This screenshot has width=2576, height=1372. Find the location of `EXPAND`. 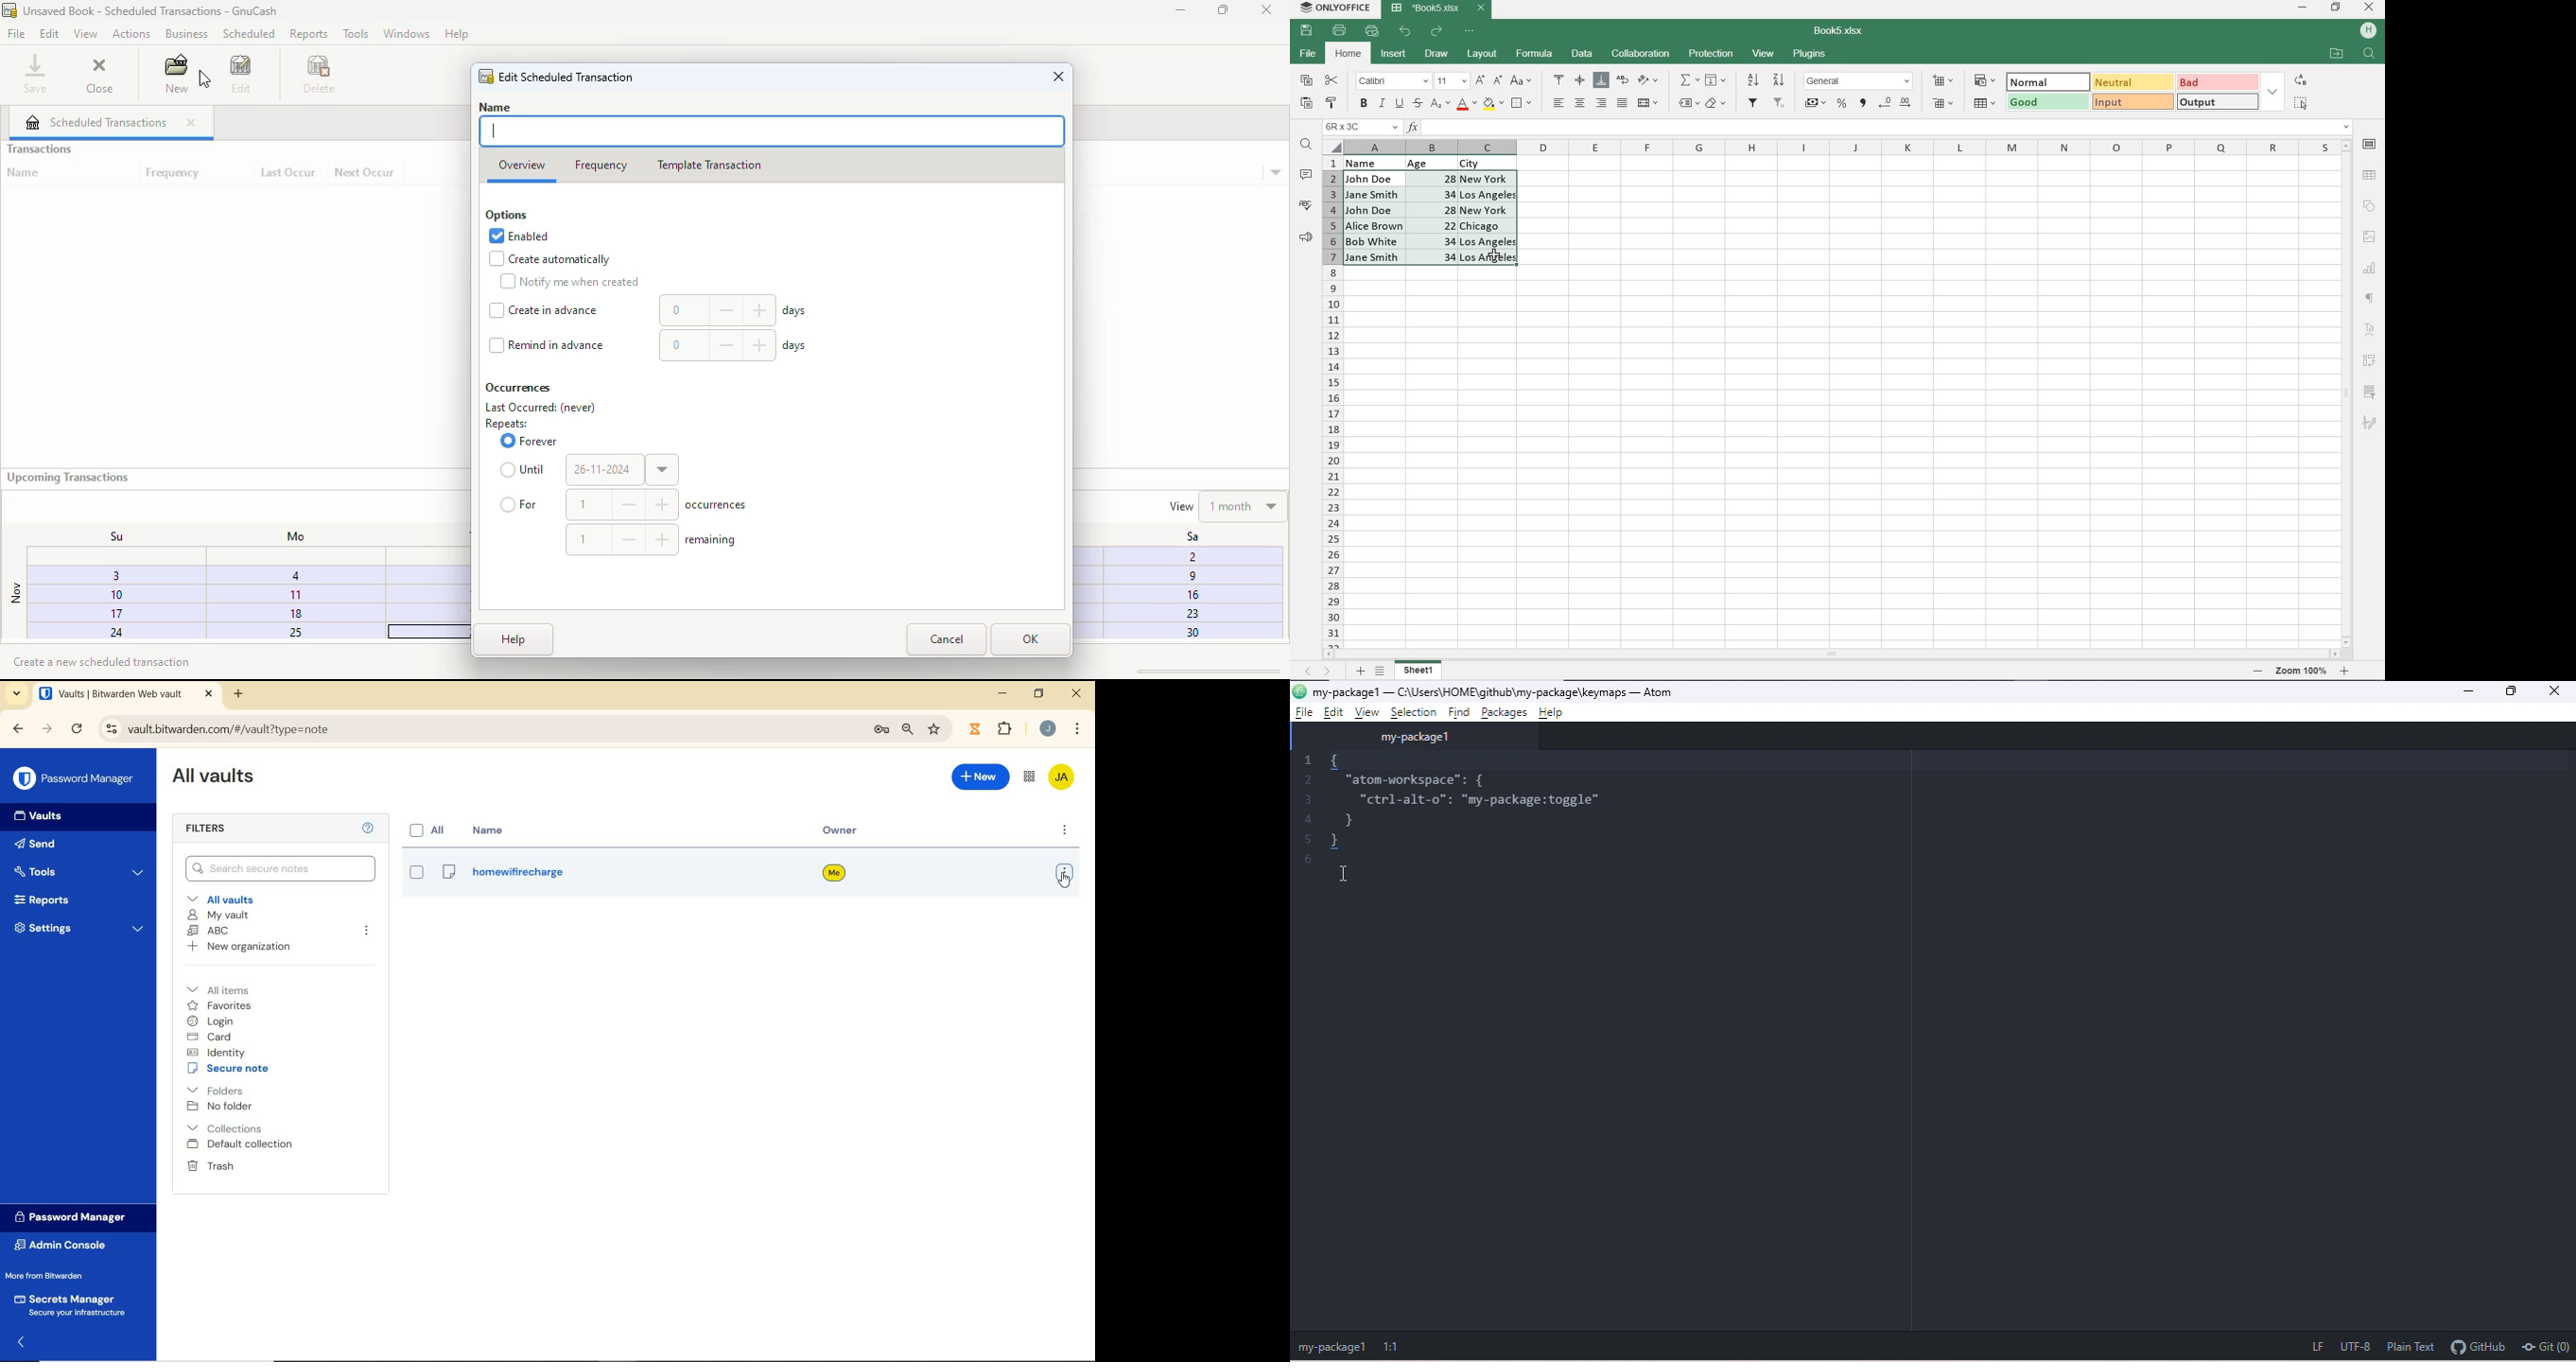

EXPAND is located at coordinates (2273, 91).